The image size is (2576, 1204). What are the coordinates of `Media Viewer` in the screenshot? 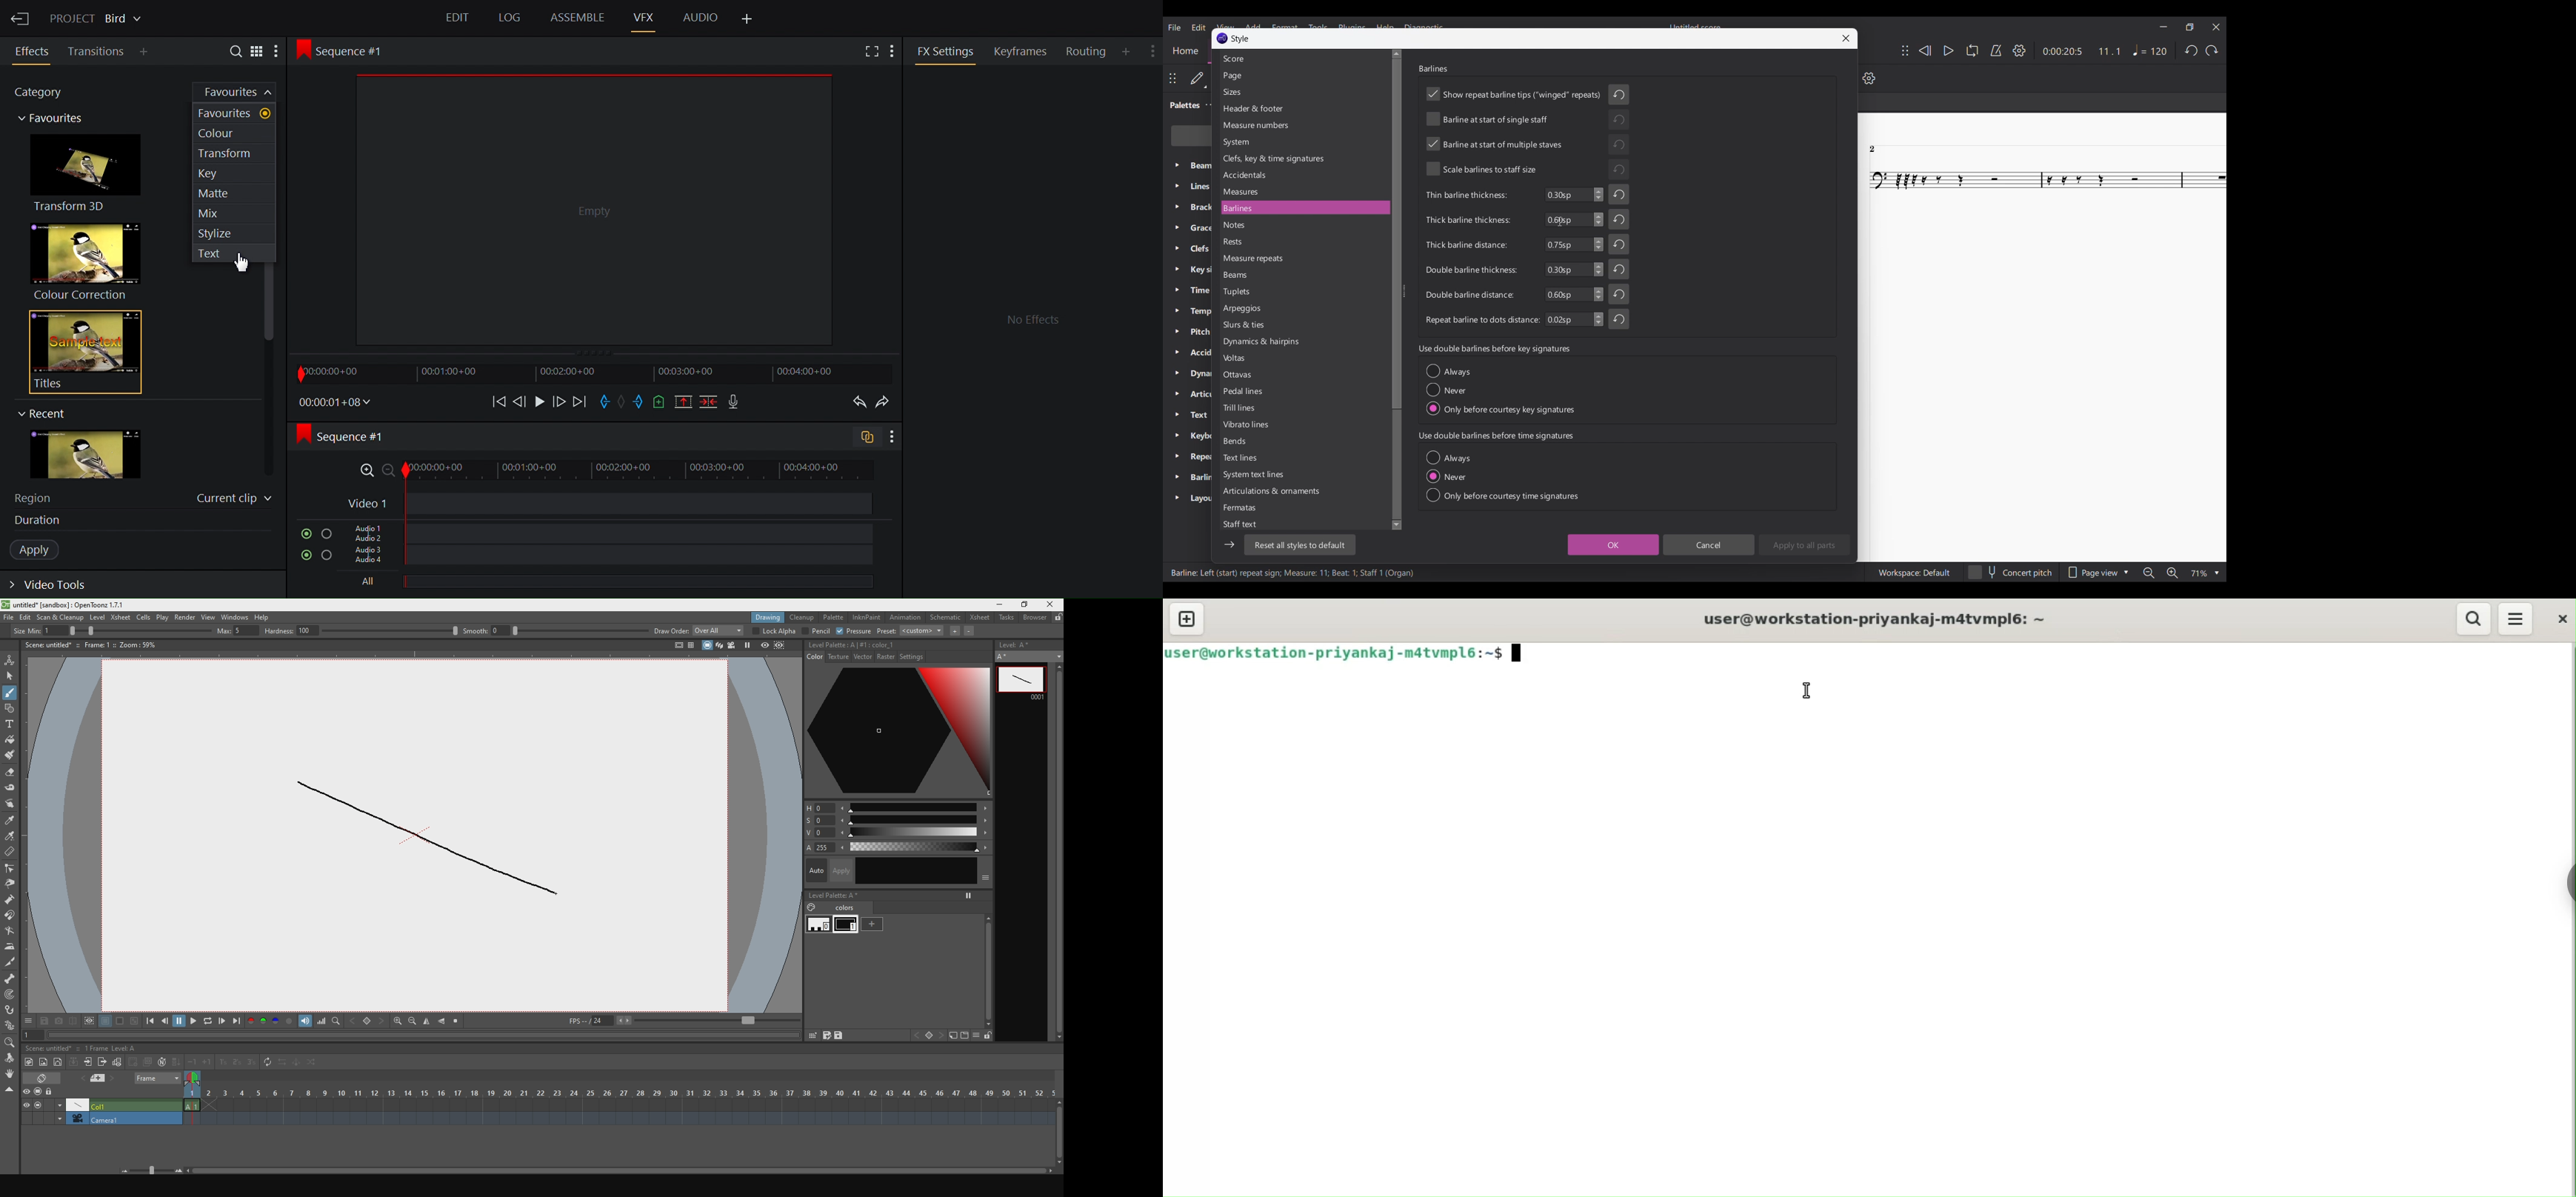 It's located at (595, 207).